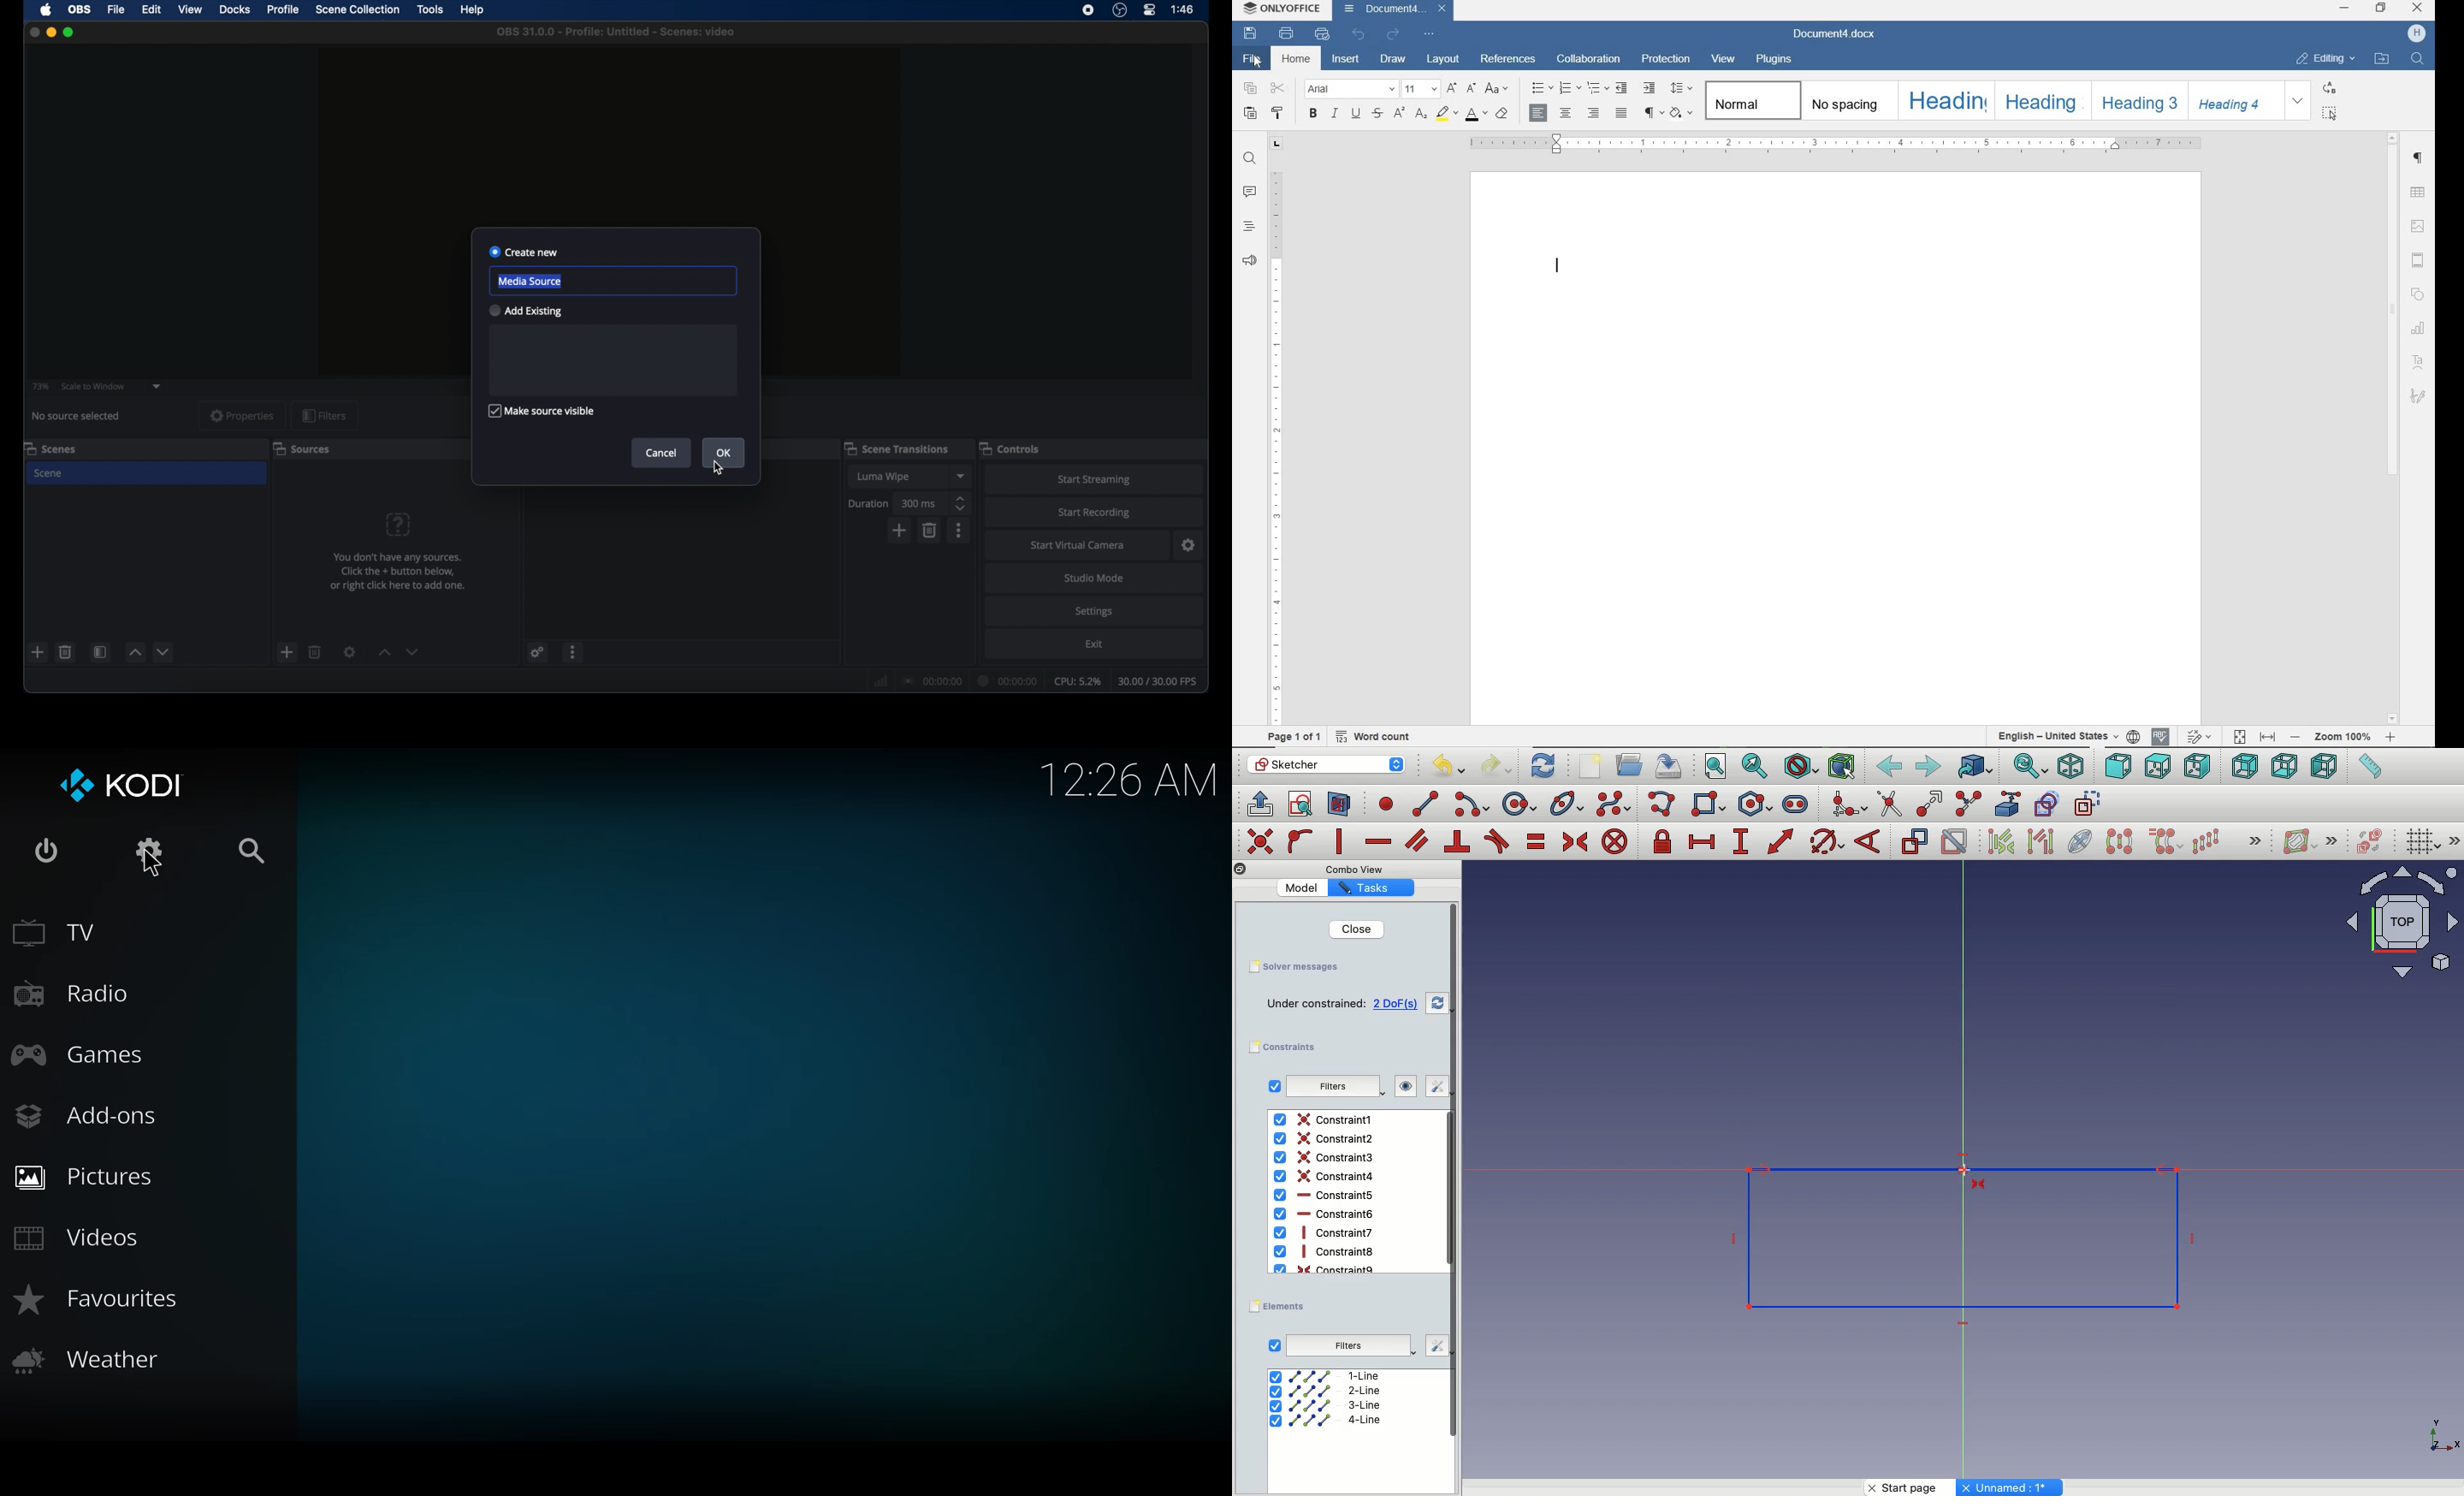 The image size is (2464, 1512). I want to click on add, so click(38, 652).